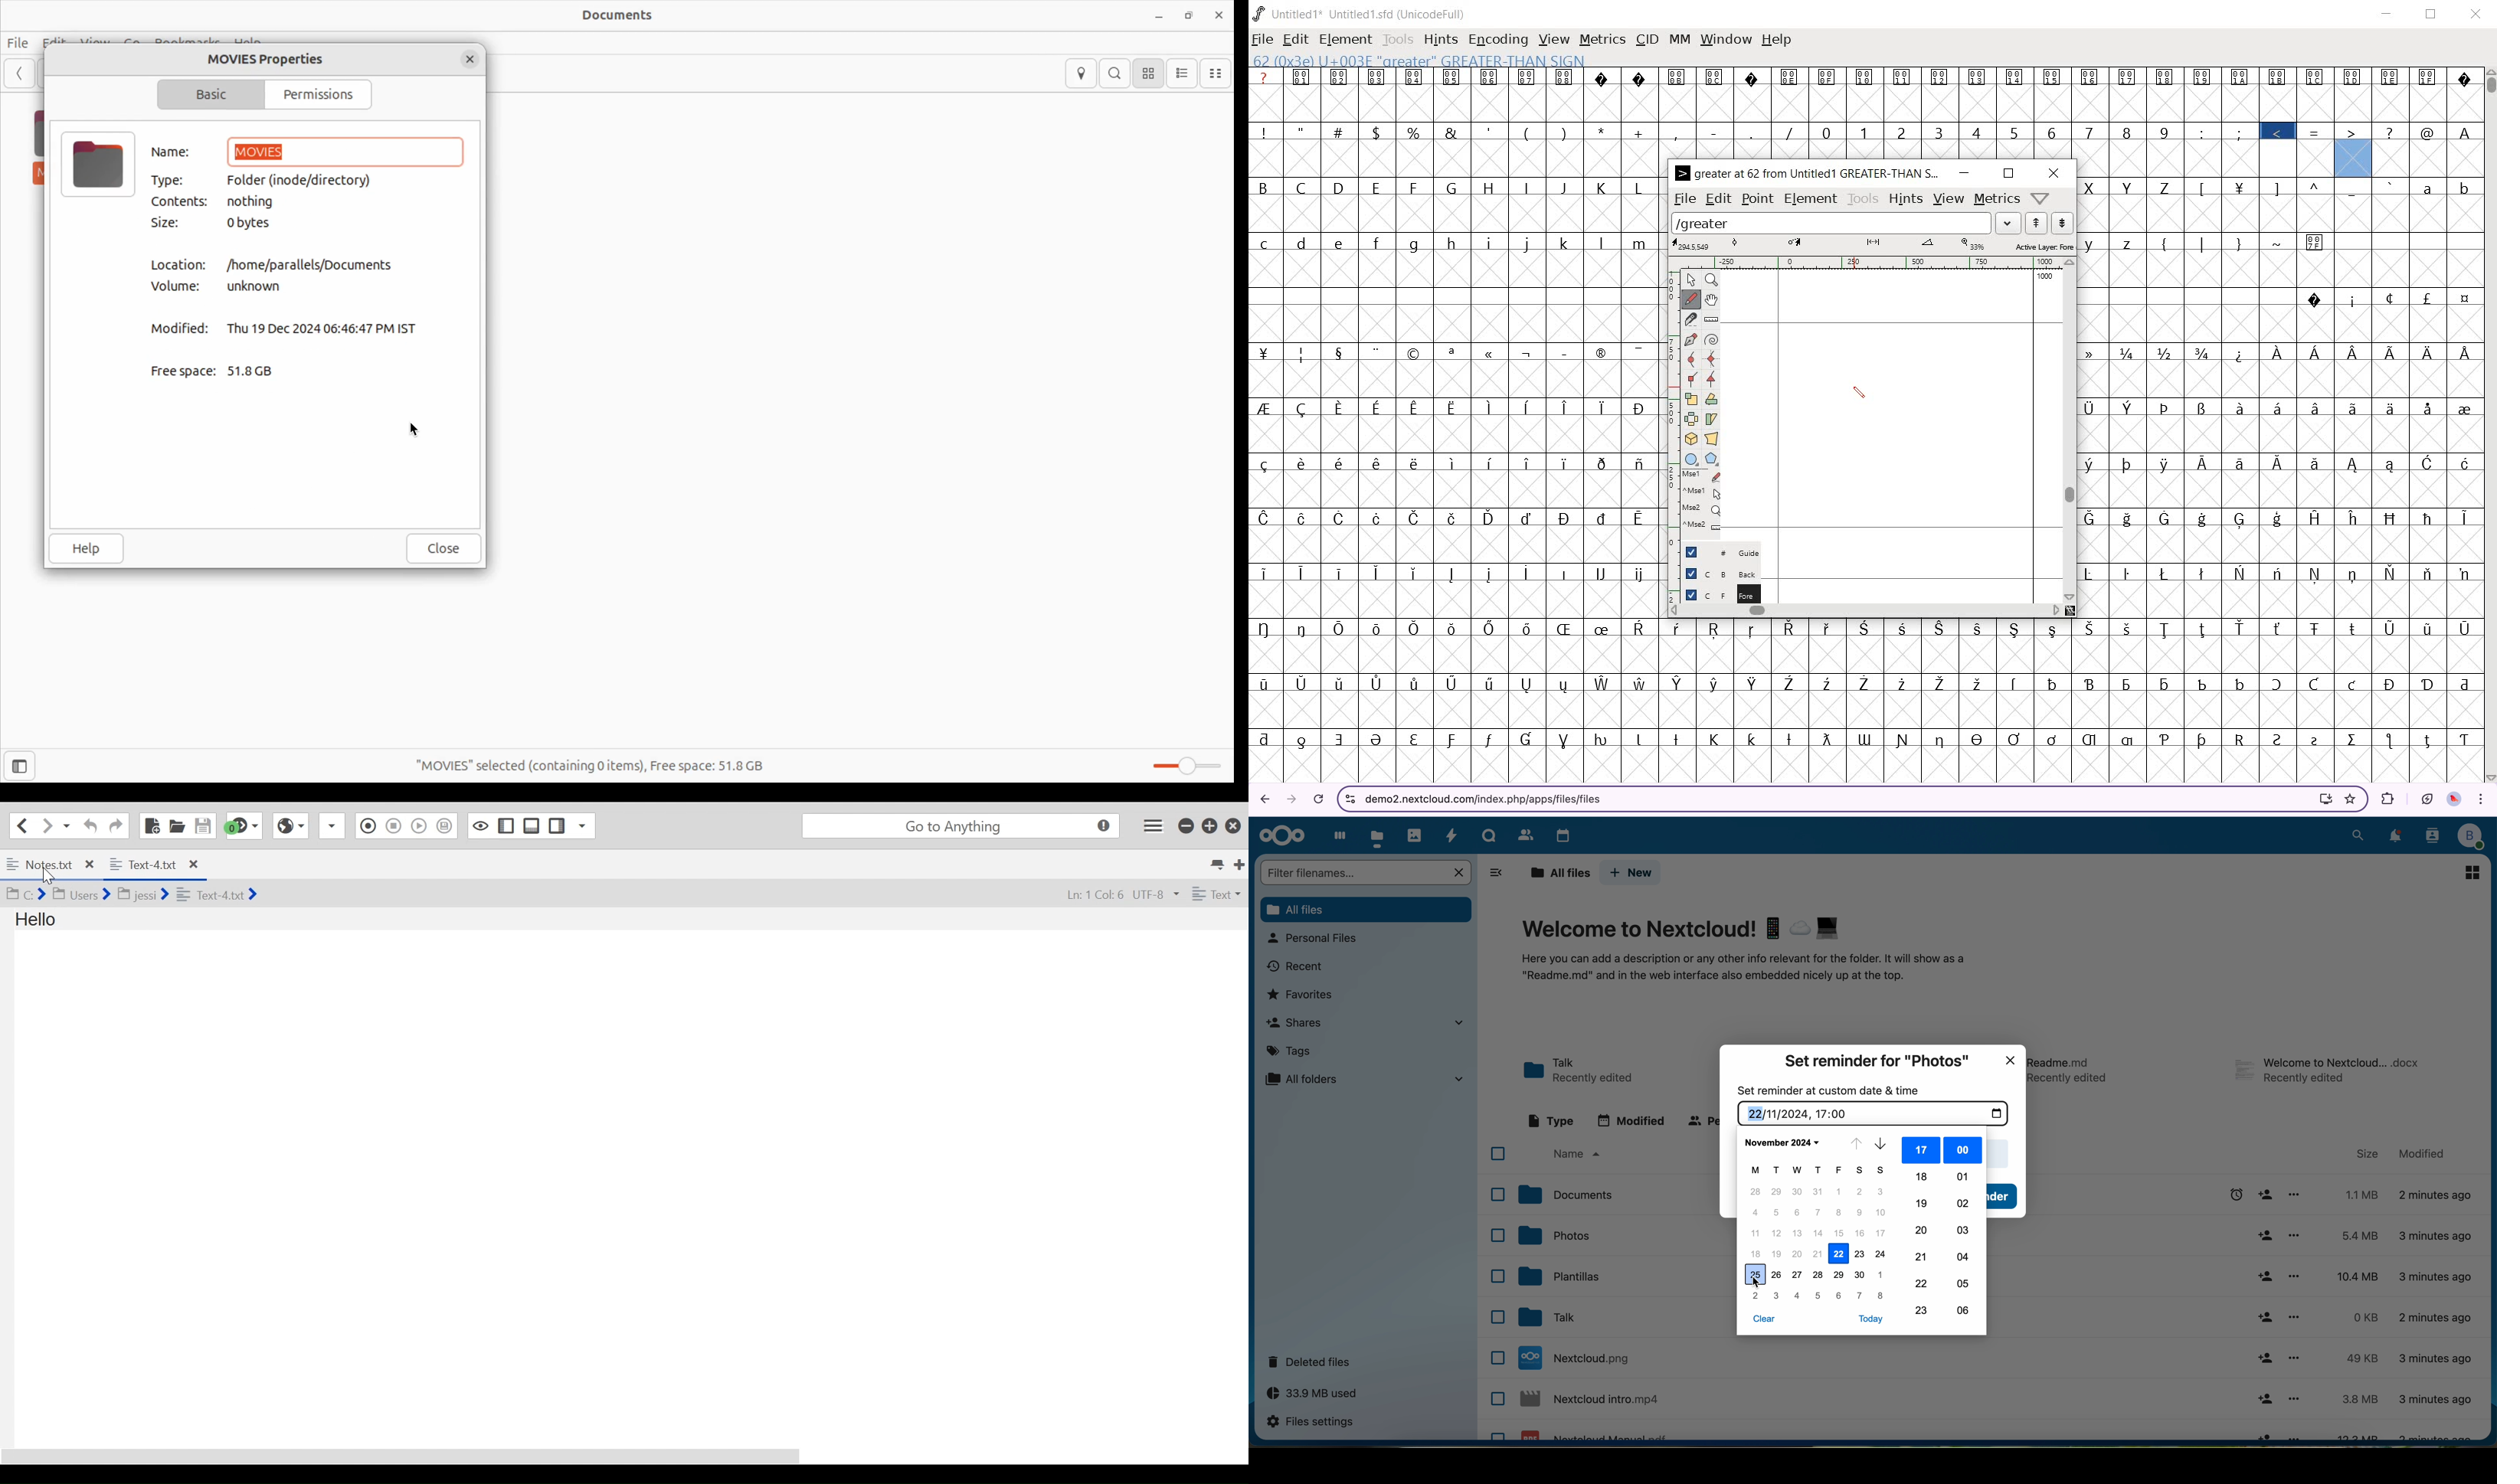 The width and height of the screenshot is (2520, 1484). I want to click on up, so click(1856, 1145).